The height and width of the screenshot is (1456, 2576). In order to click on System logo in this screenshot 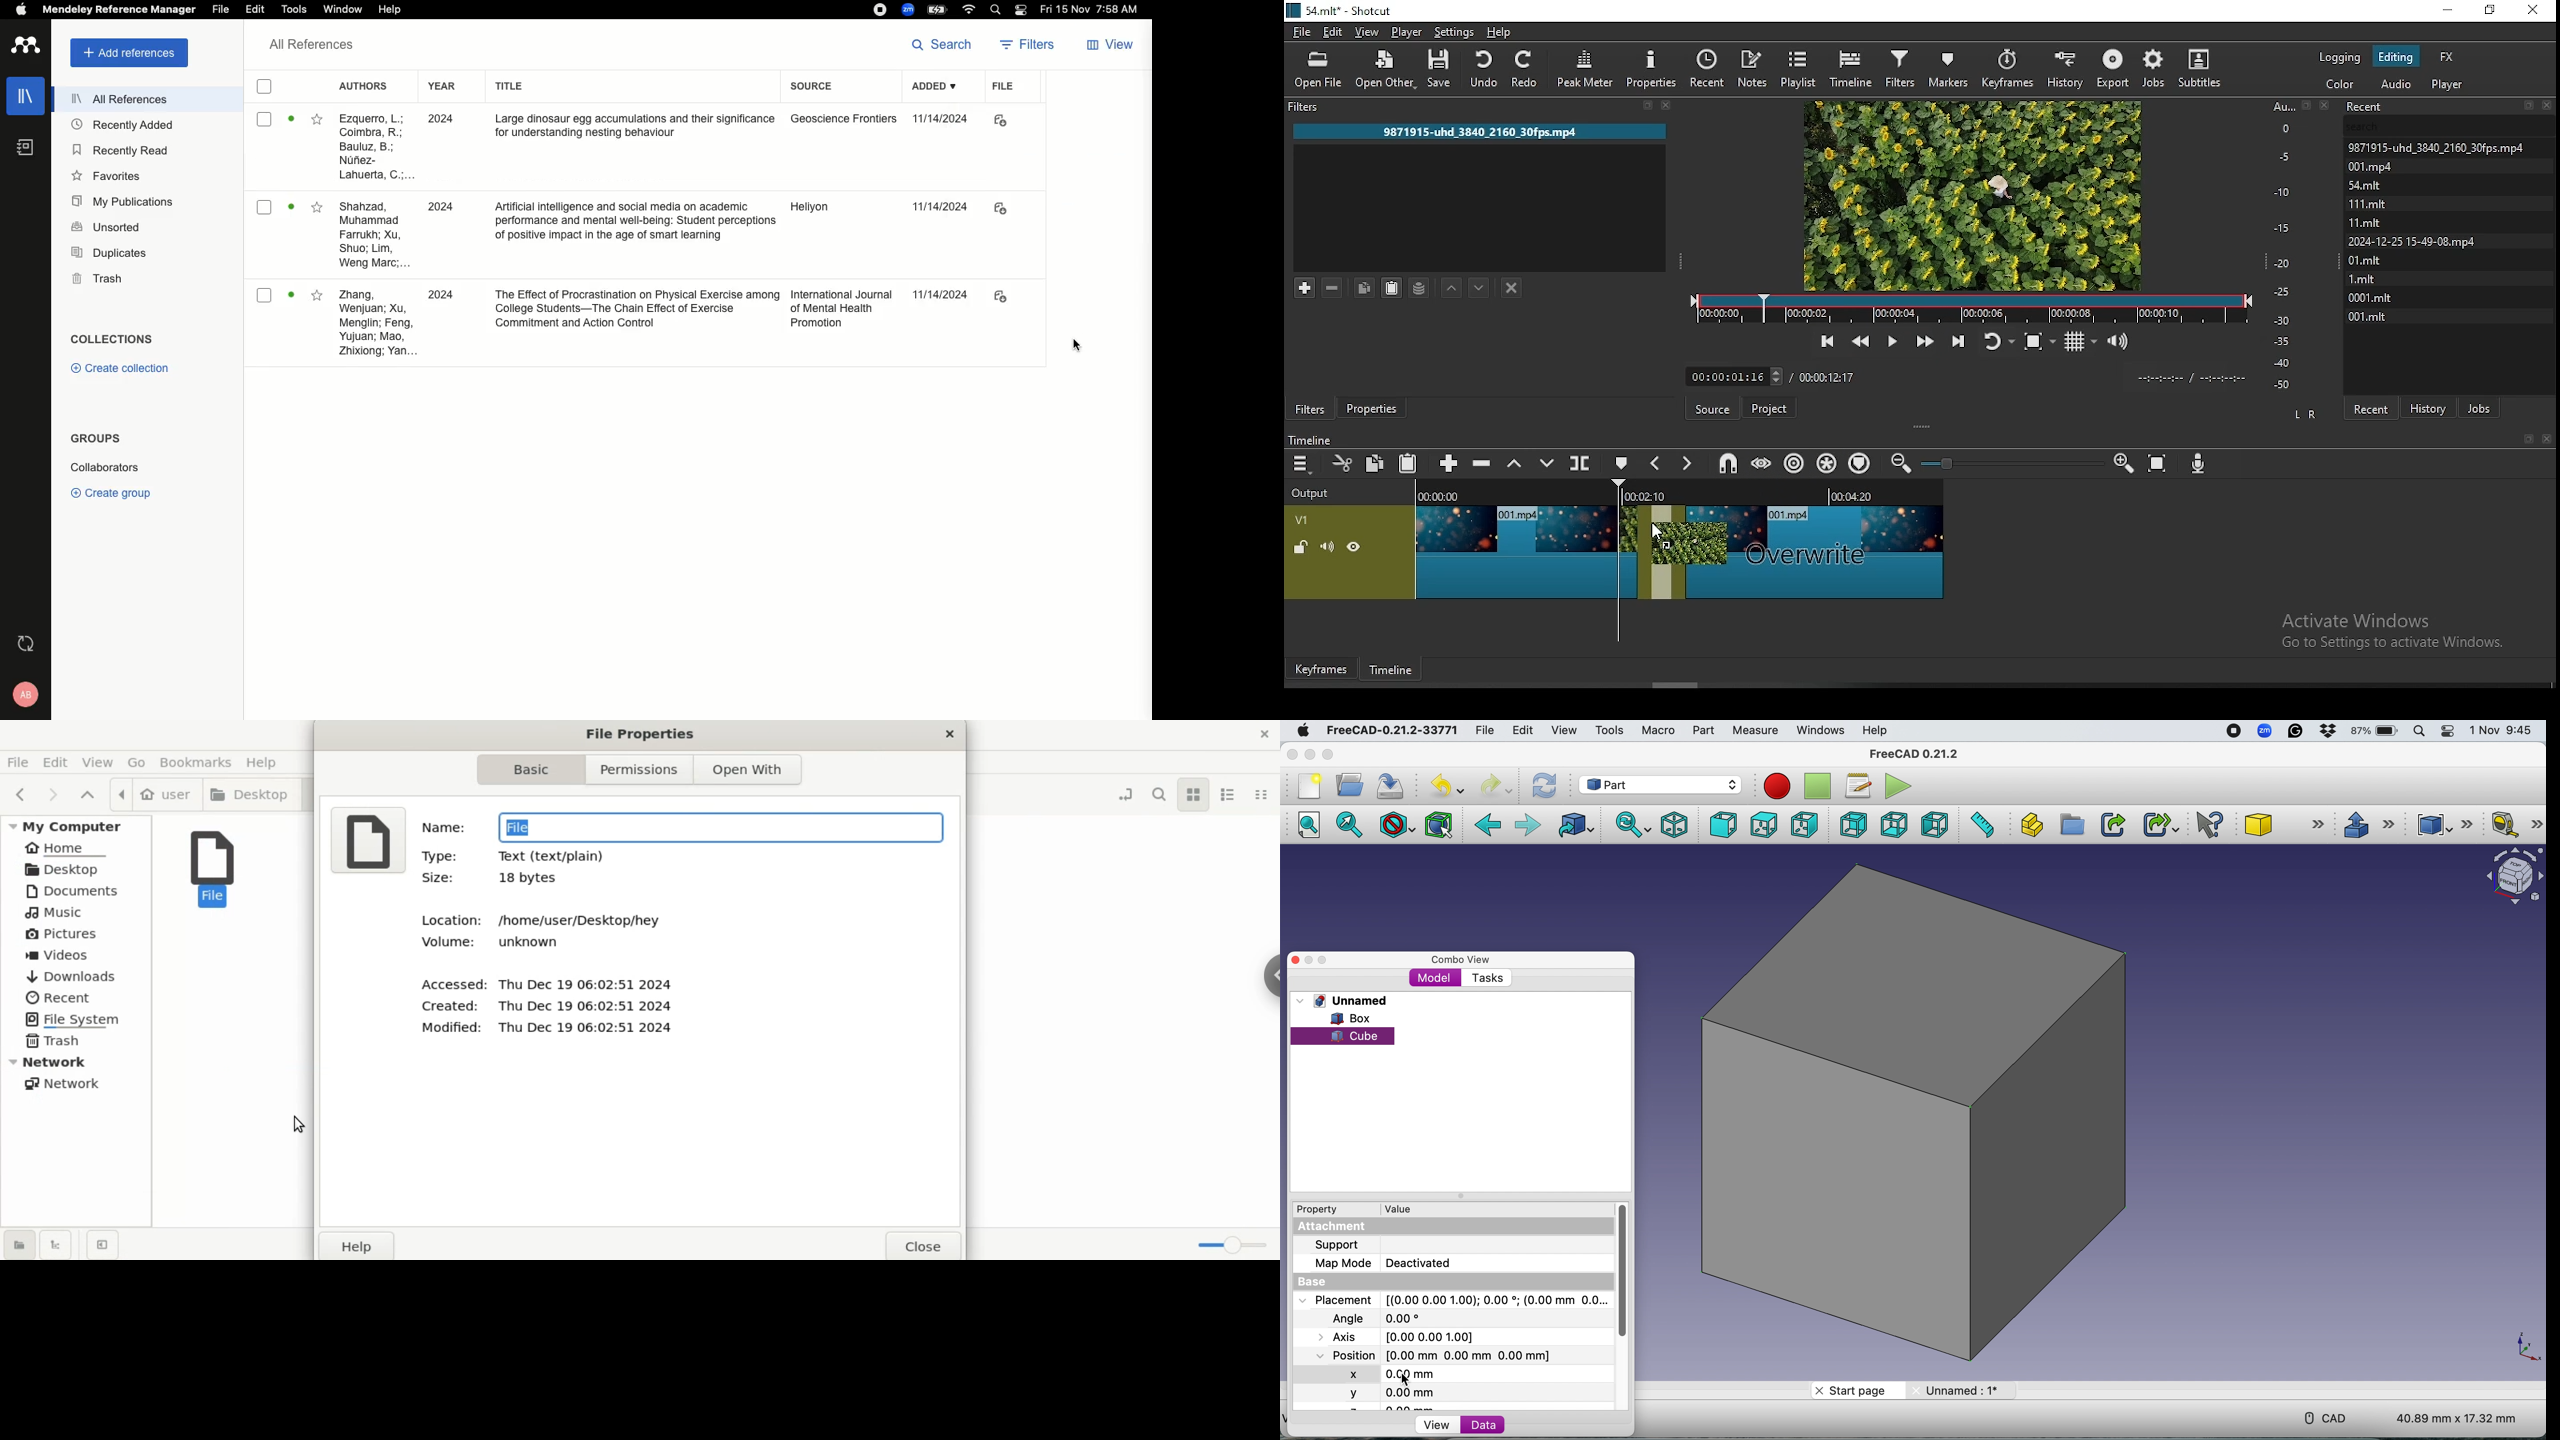, I will do `click(1302, 731)`.